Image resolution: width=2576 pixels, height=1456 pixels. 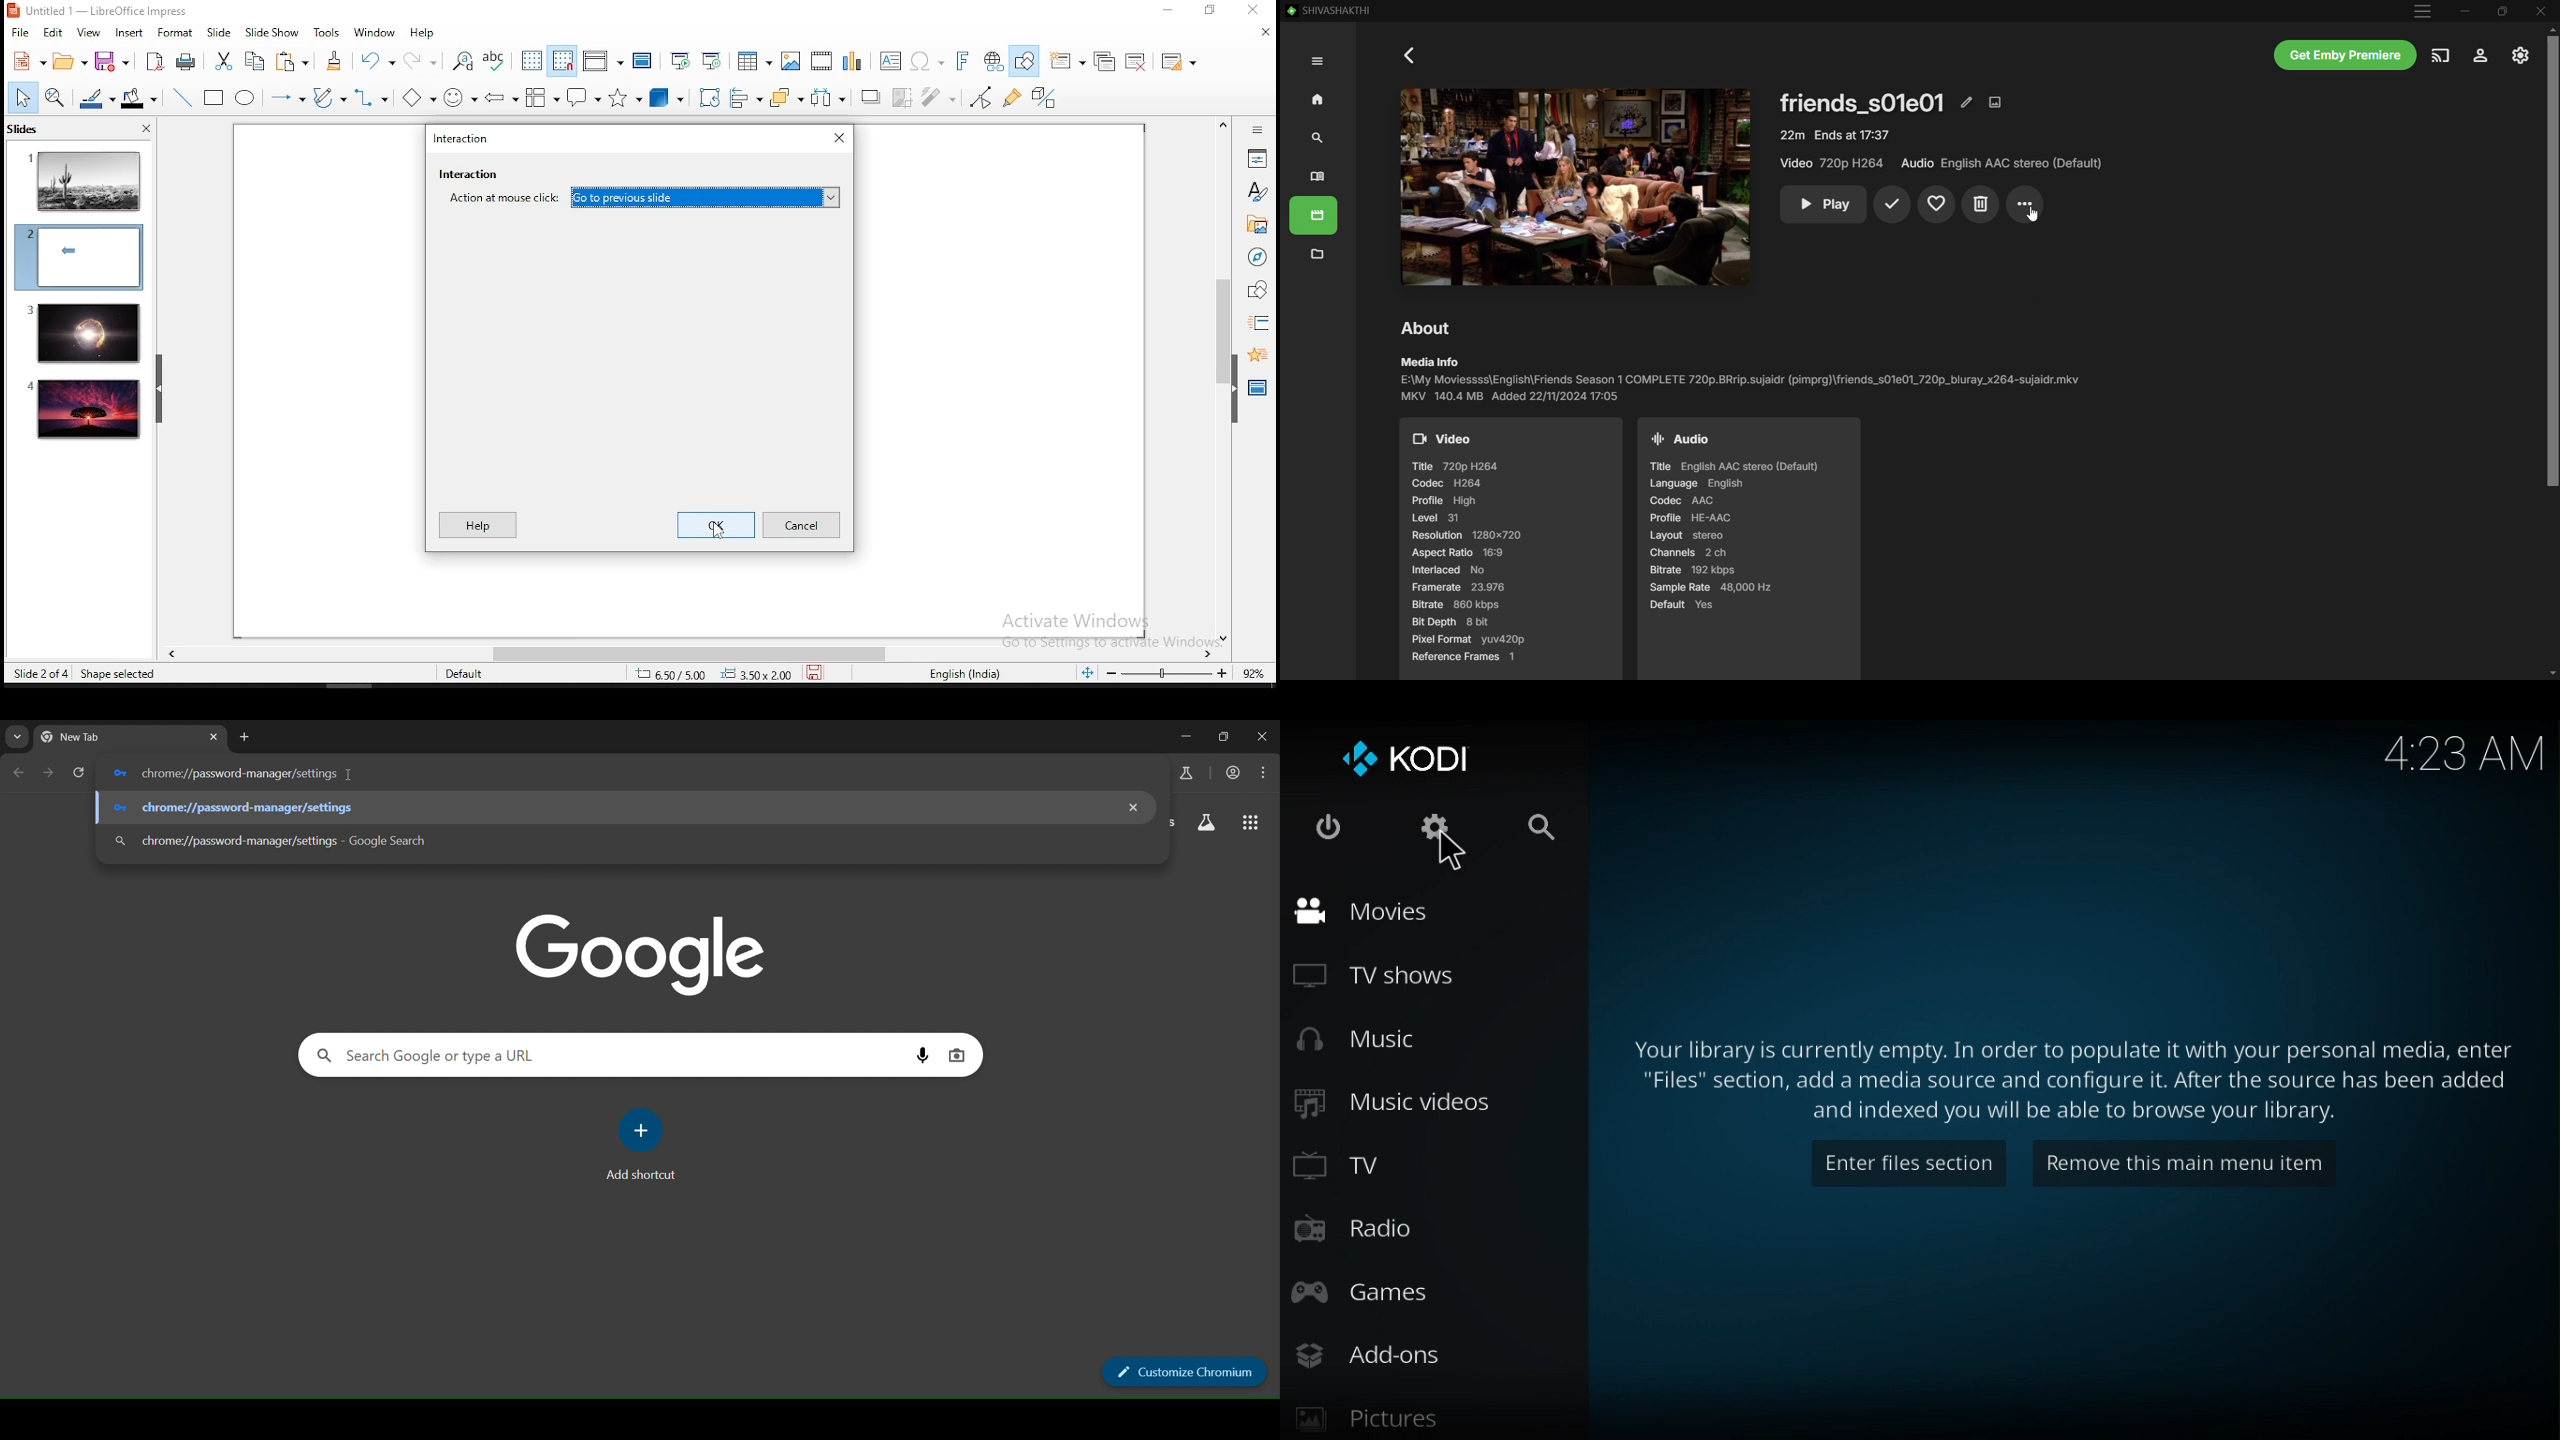 I want to click on go forward one page, so click(x=49, y=775).